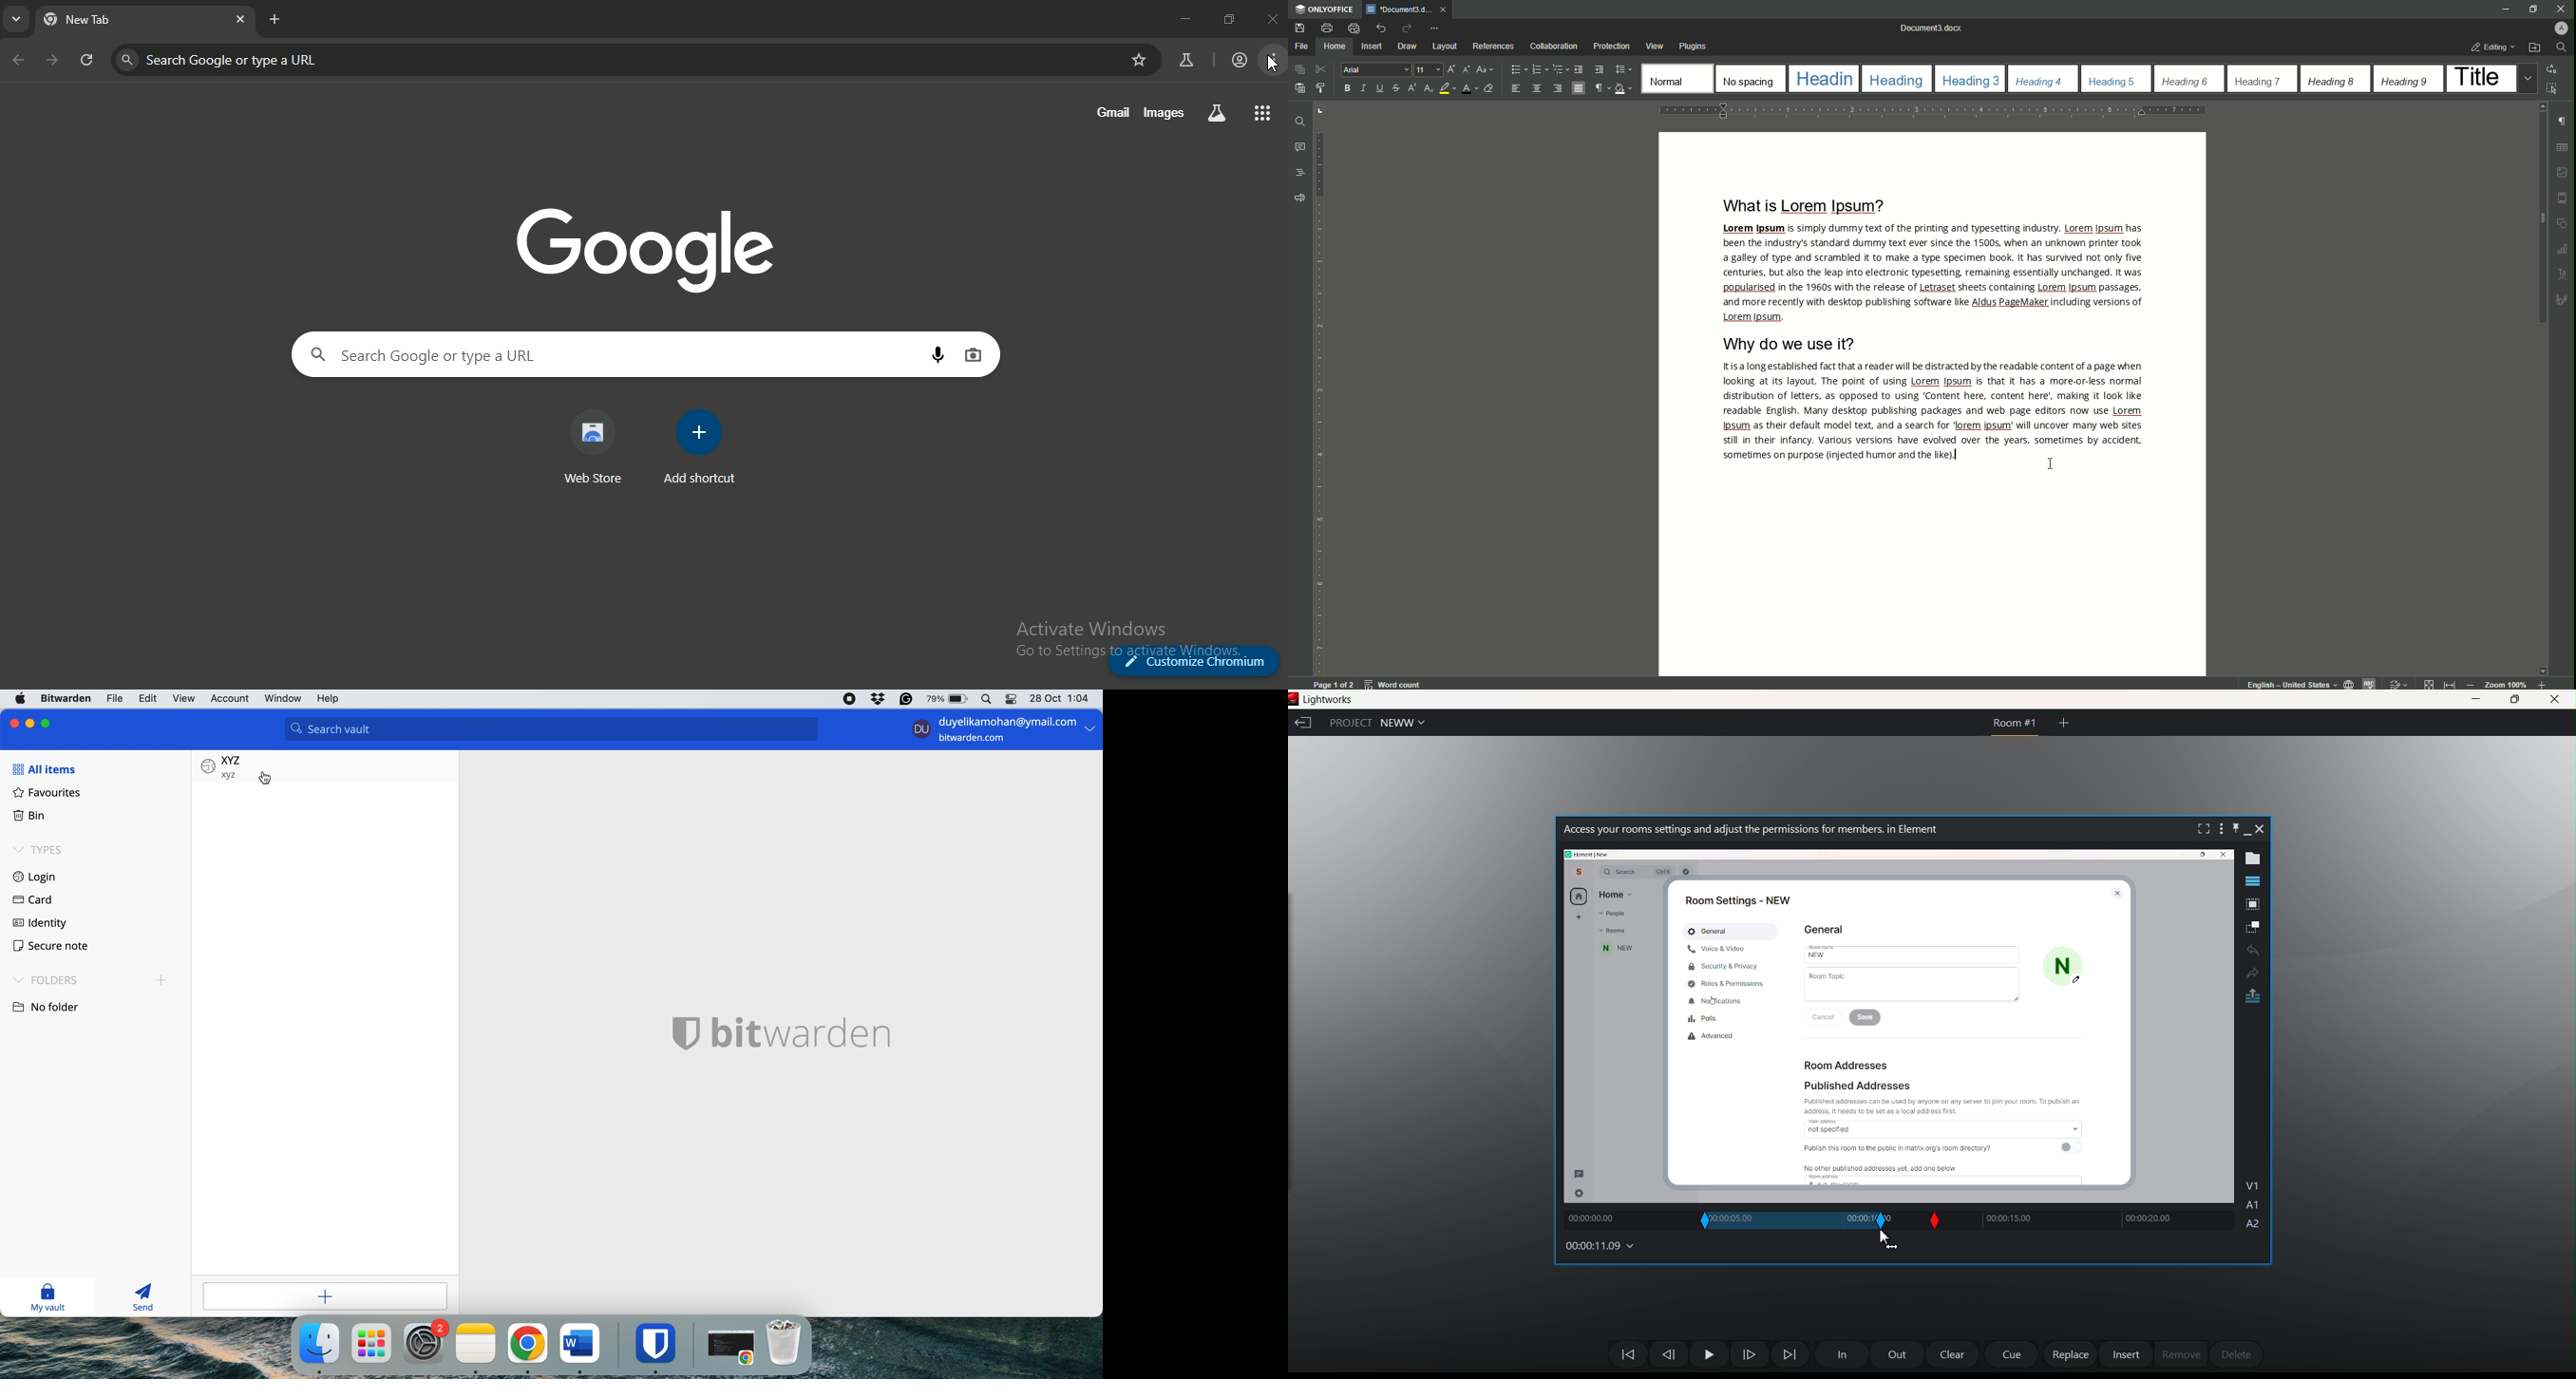 This screenshot has width=2576, height=1400. I want to click on access not specified, so click(1943, 1128).